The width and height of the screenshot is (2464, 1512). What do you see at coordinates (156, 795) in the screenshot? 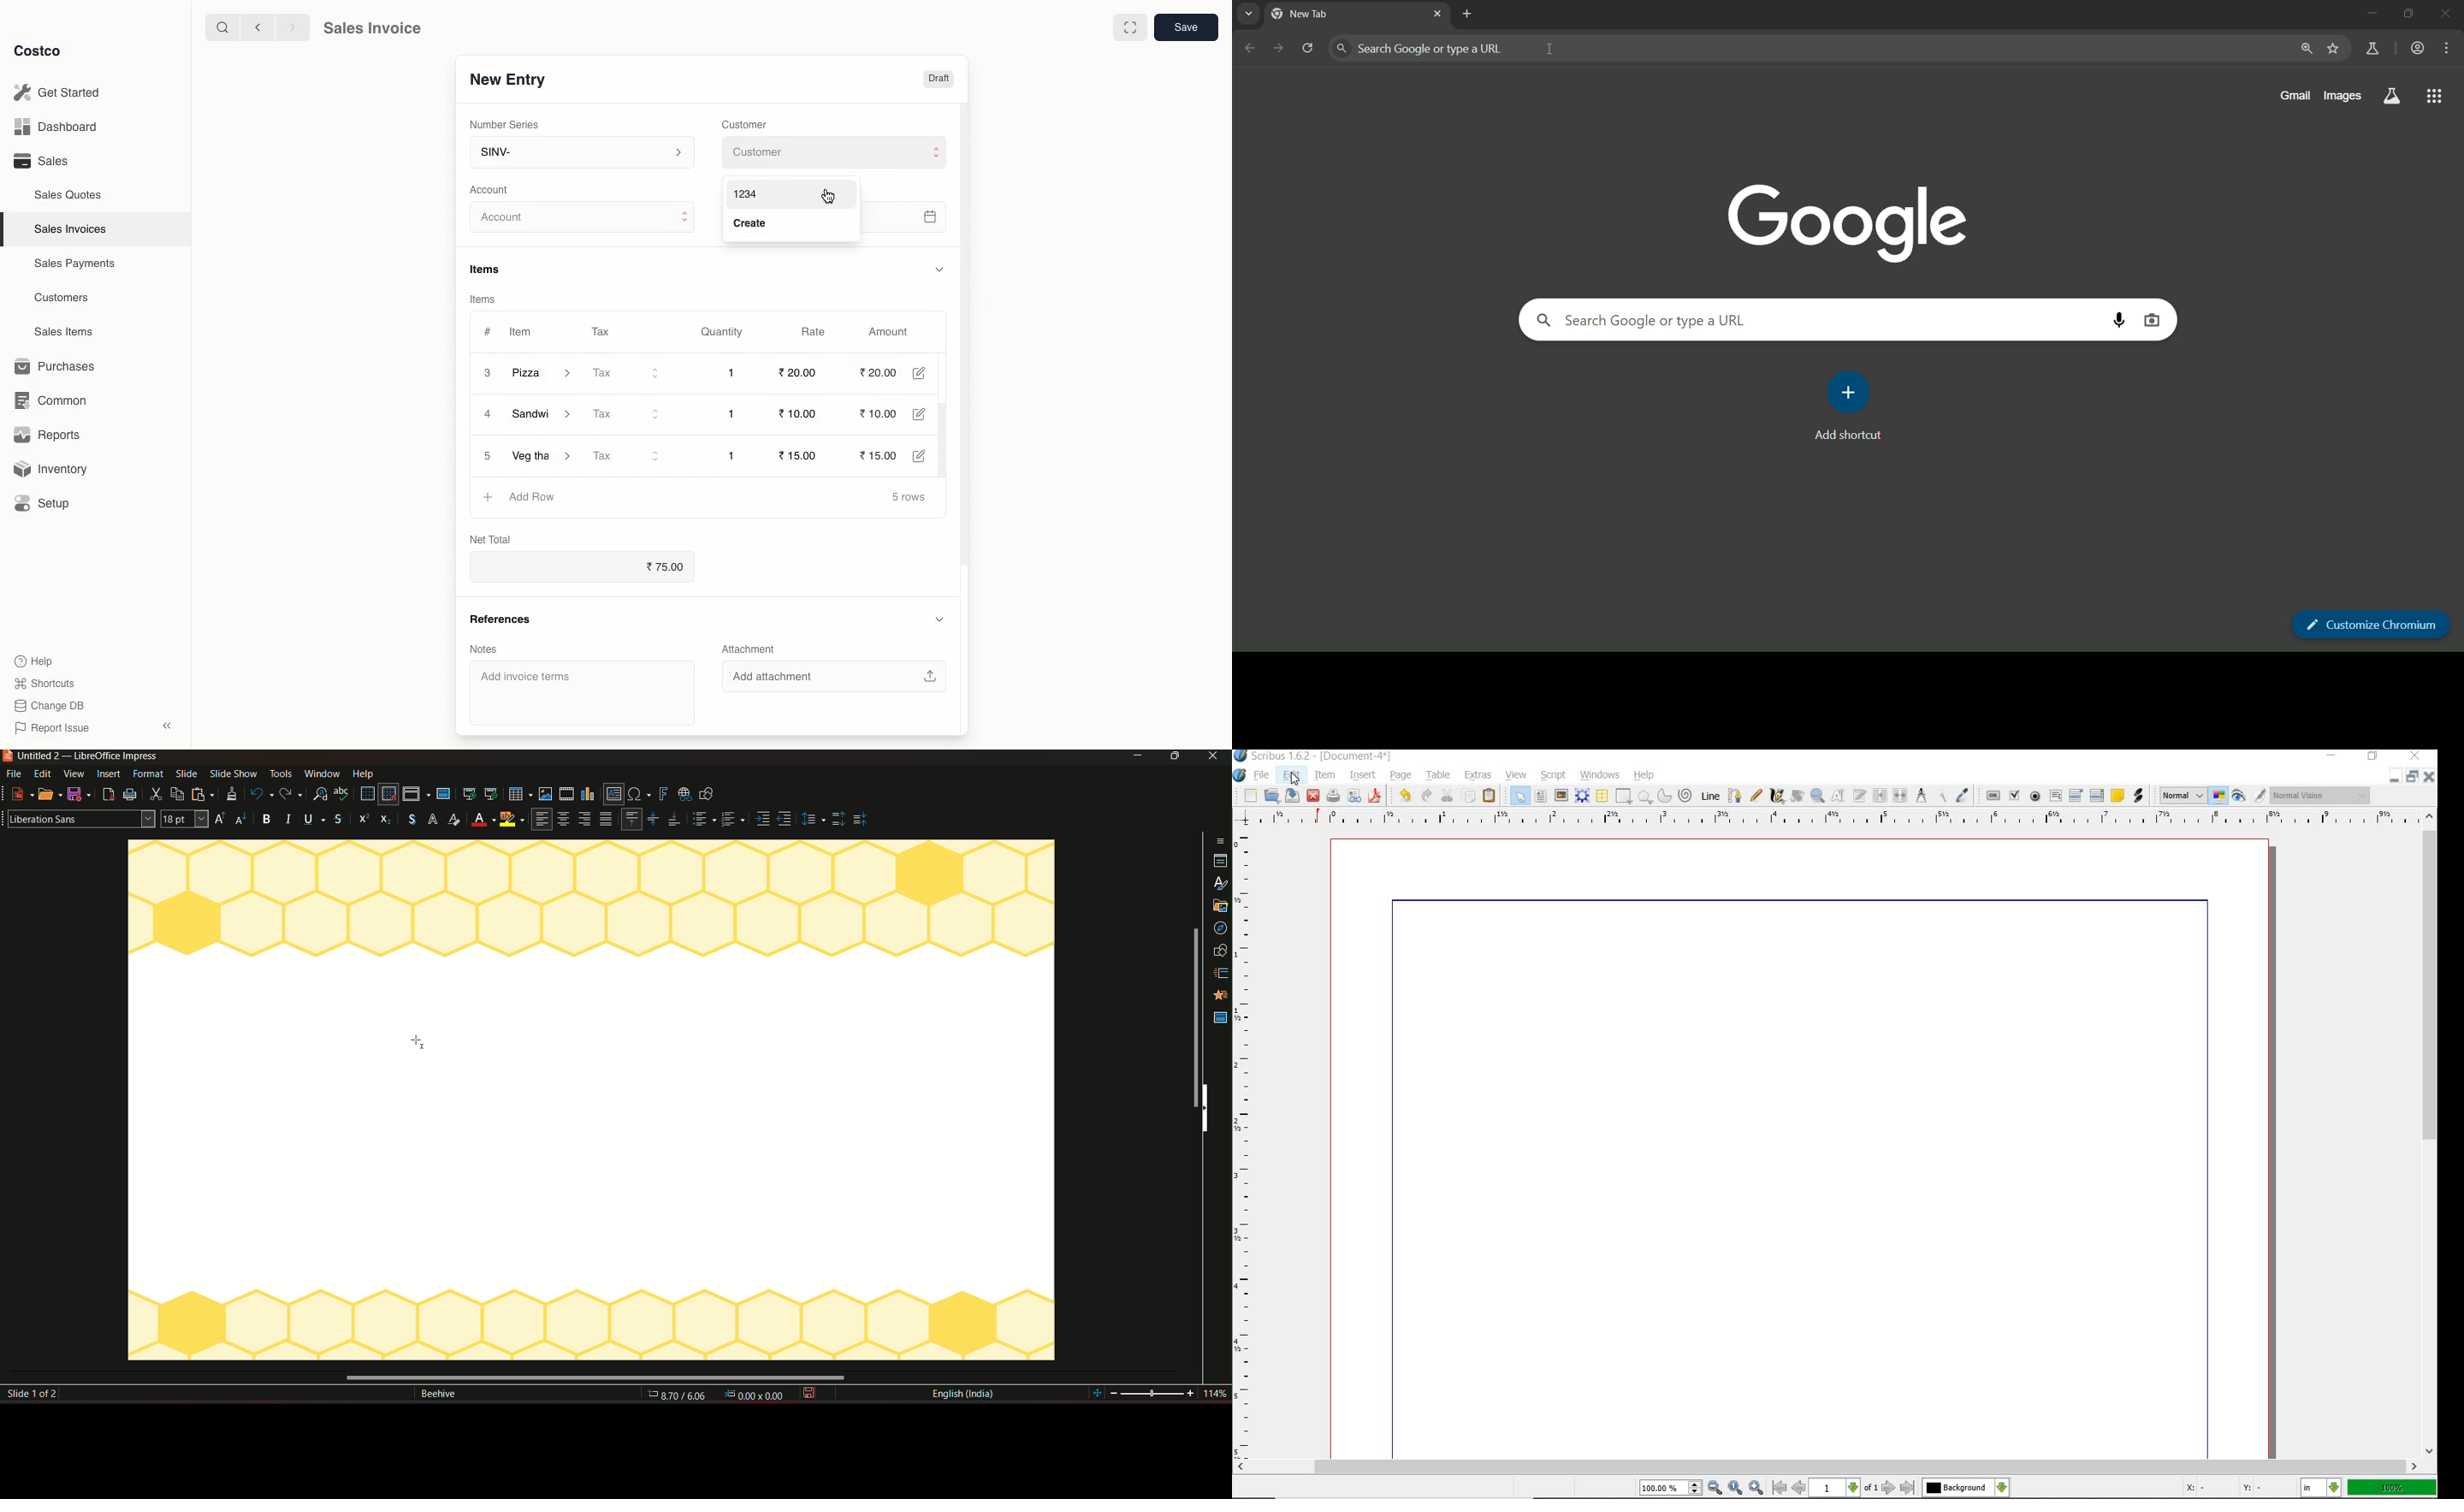
I see `cut` at bounding box center [156, 795].